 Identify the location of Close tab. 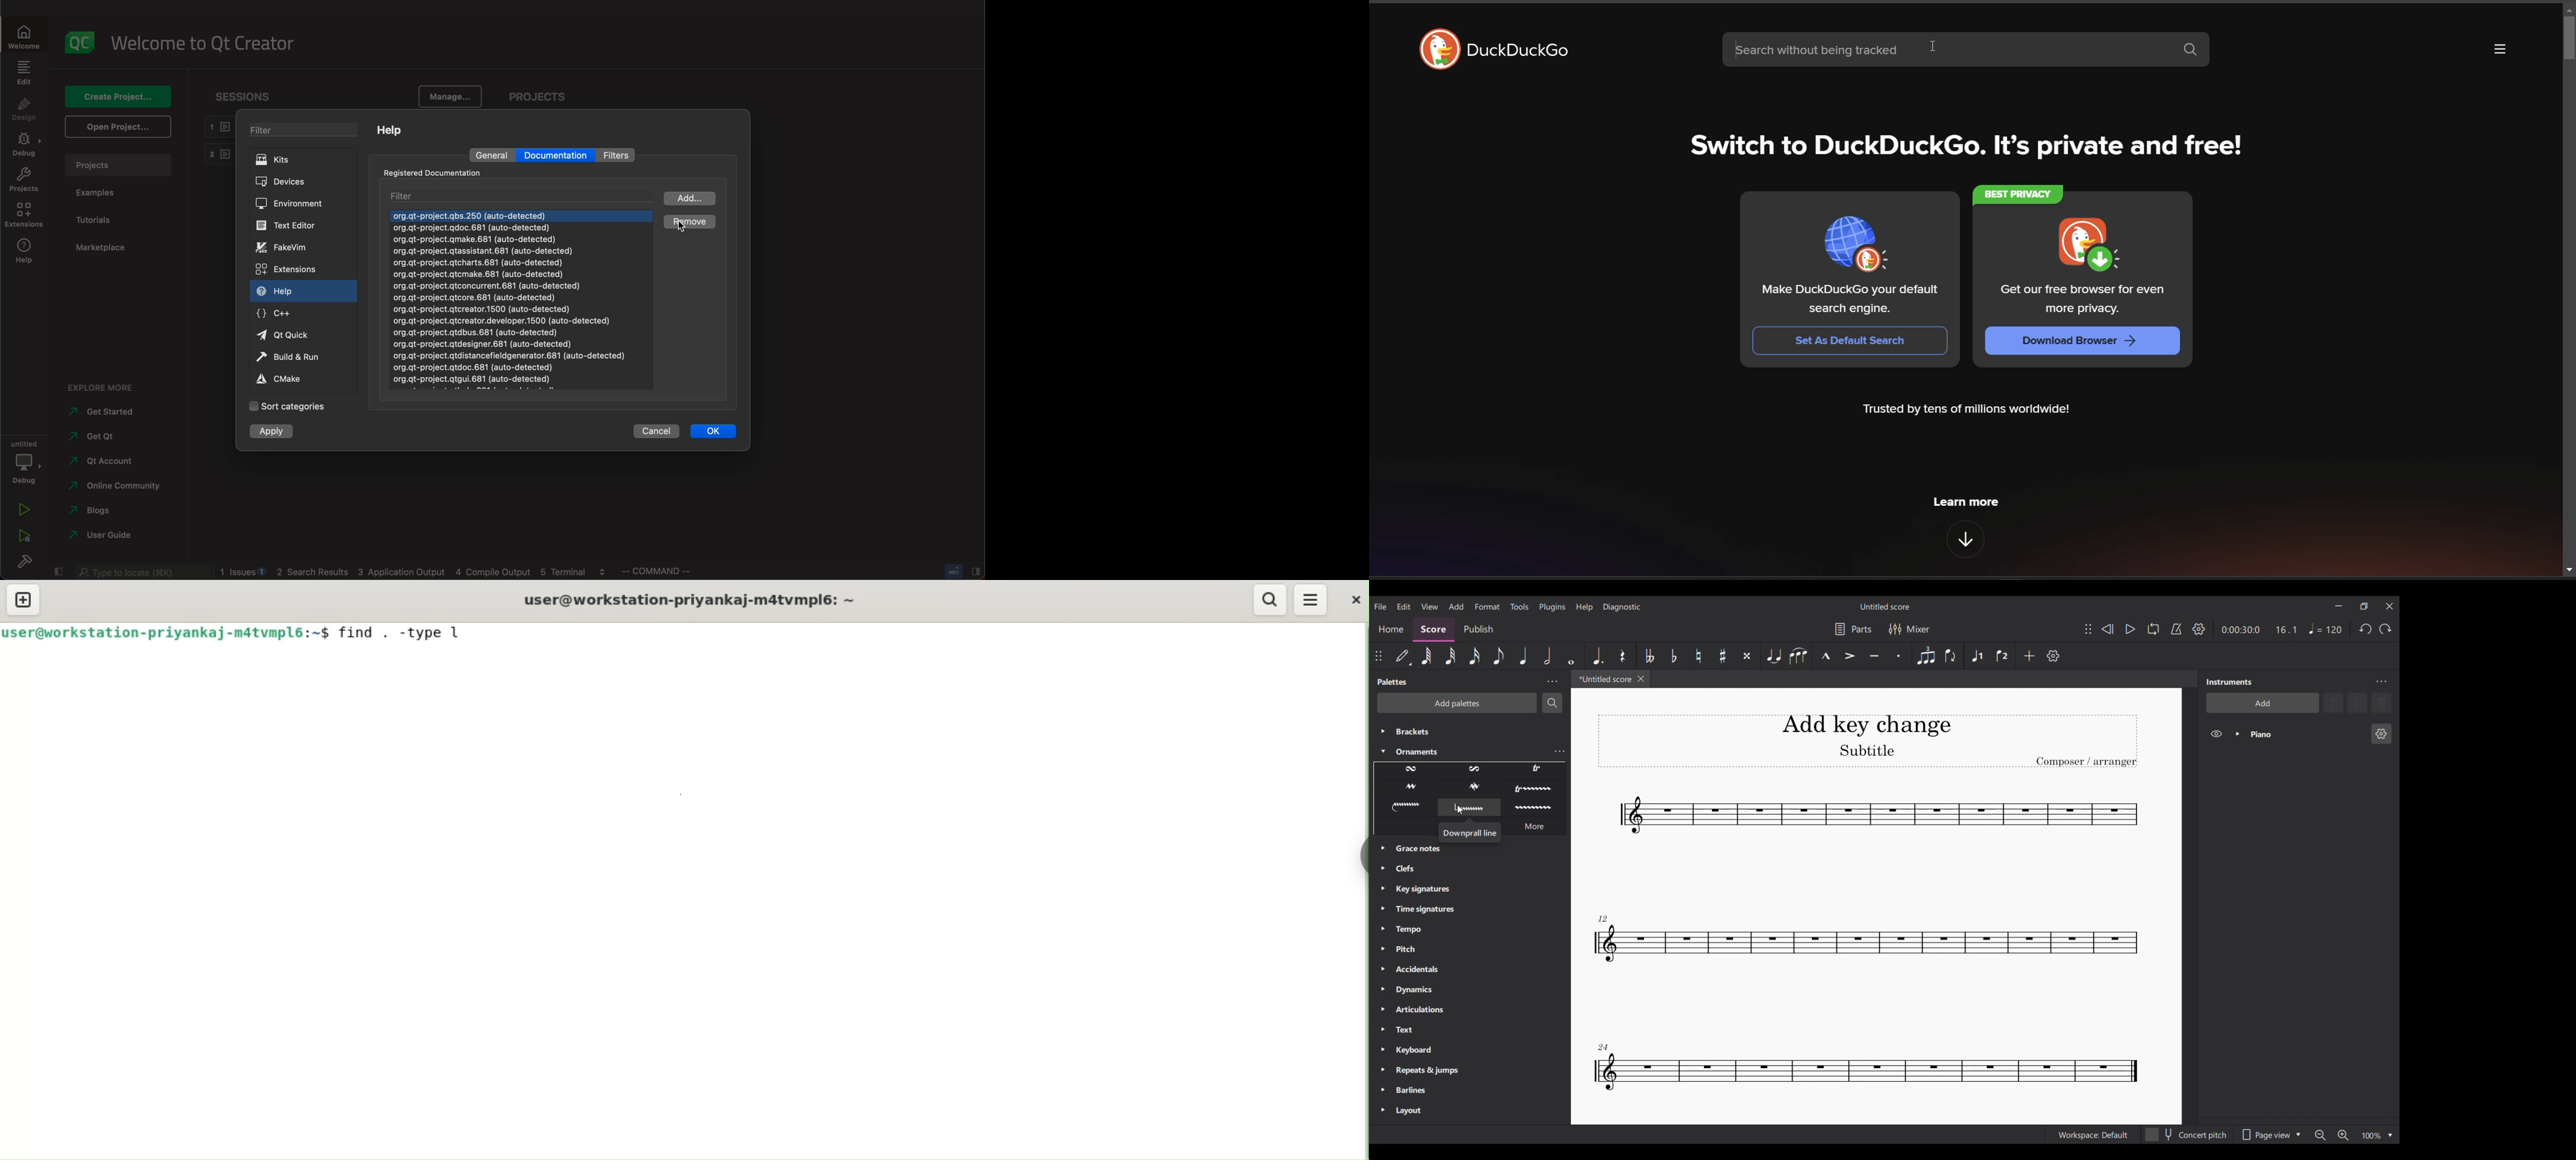
(1641, 679).